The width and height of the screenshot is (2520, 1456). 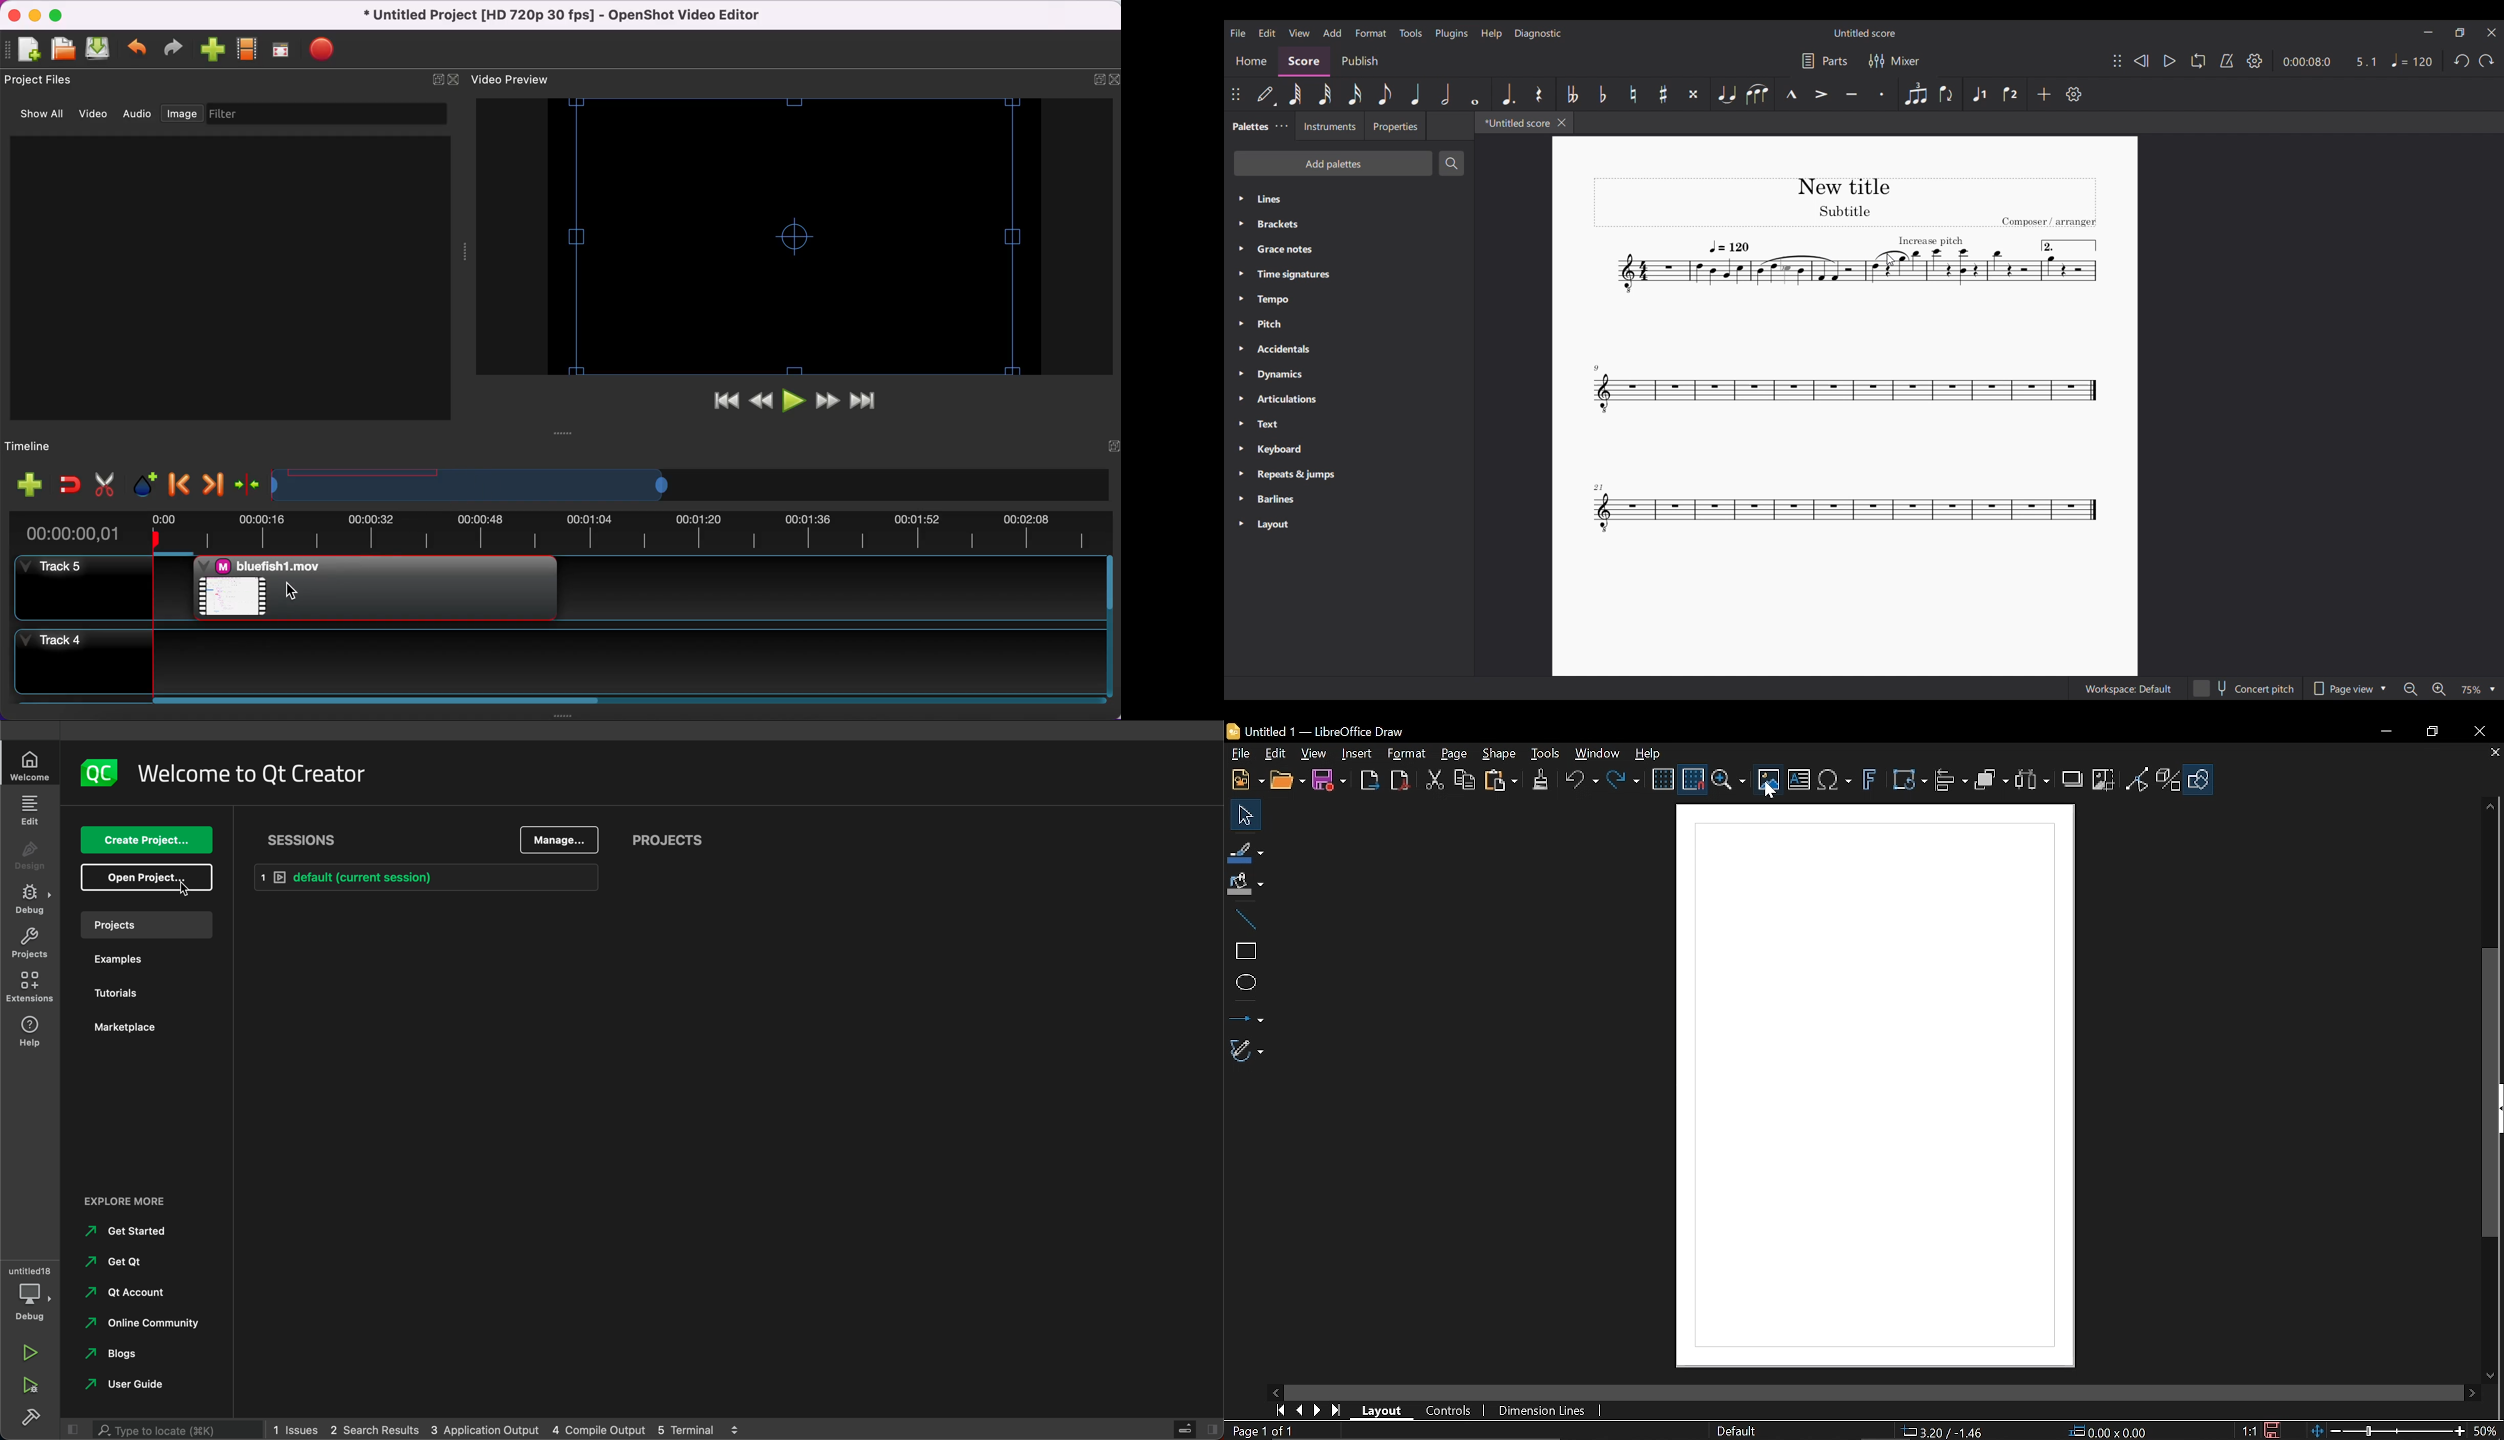 I want to click on Cursor, so click(x=291, y=590).